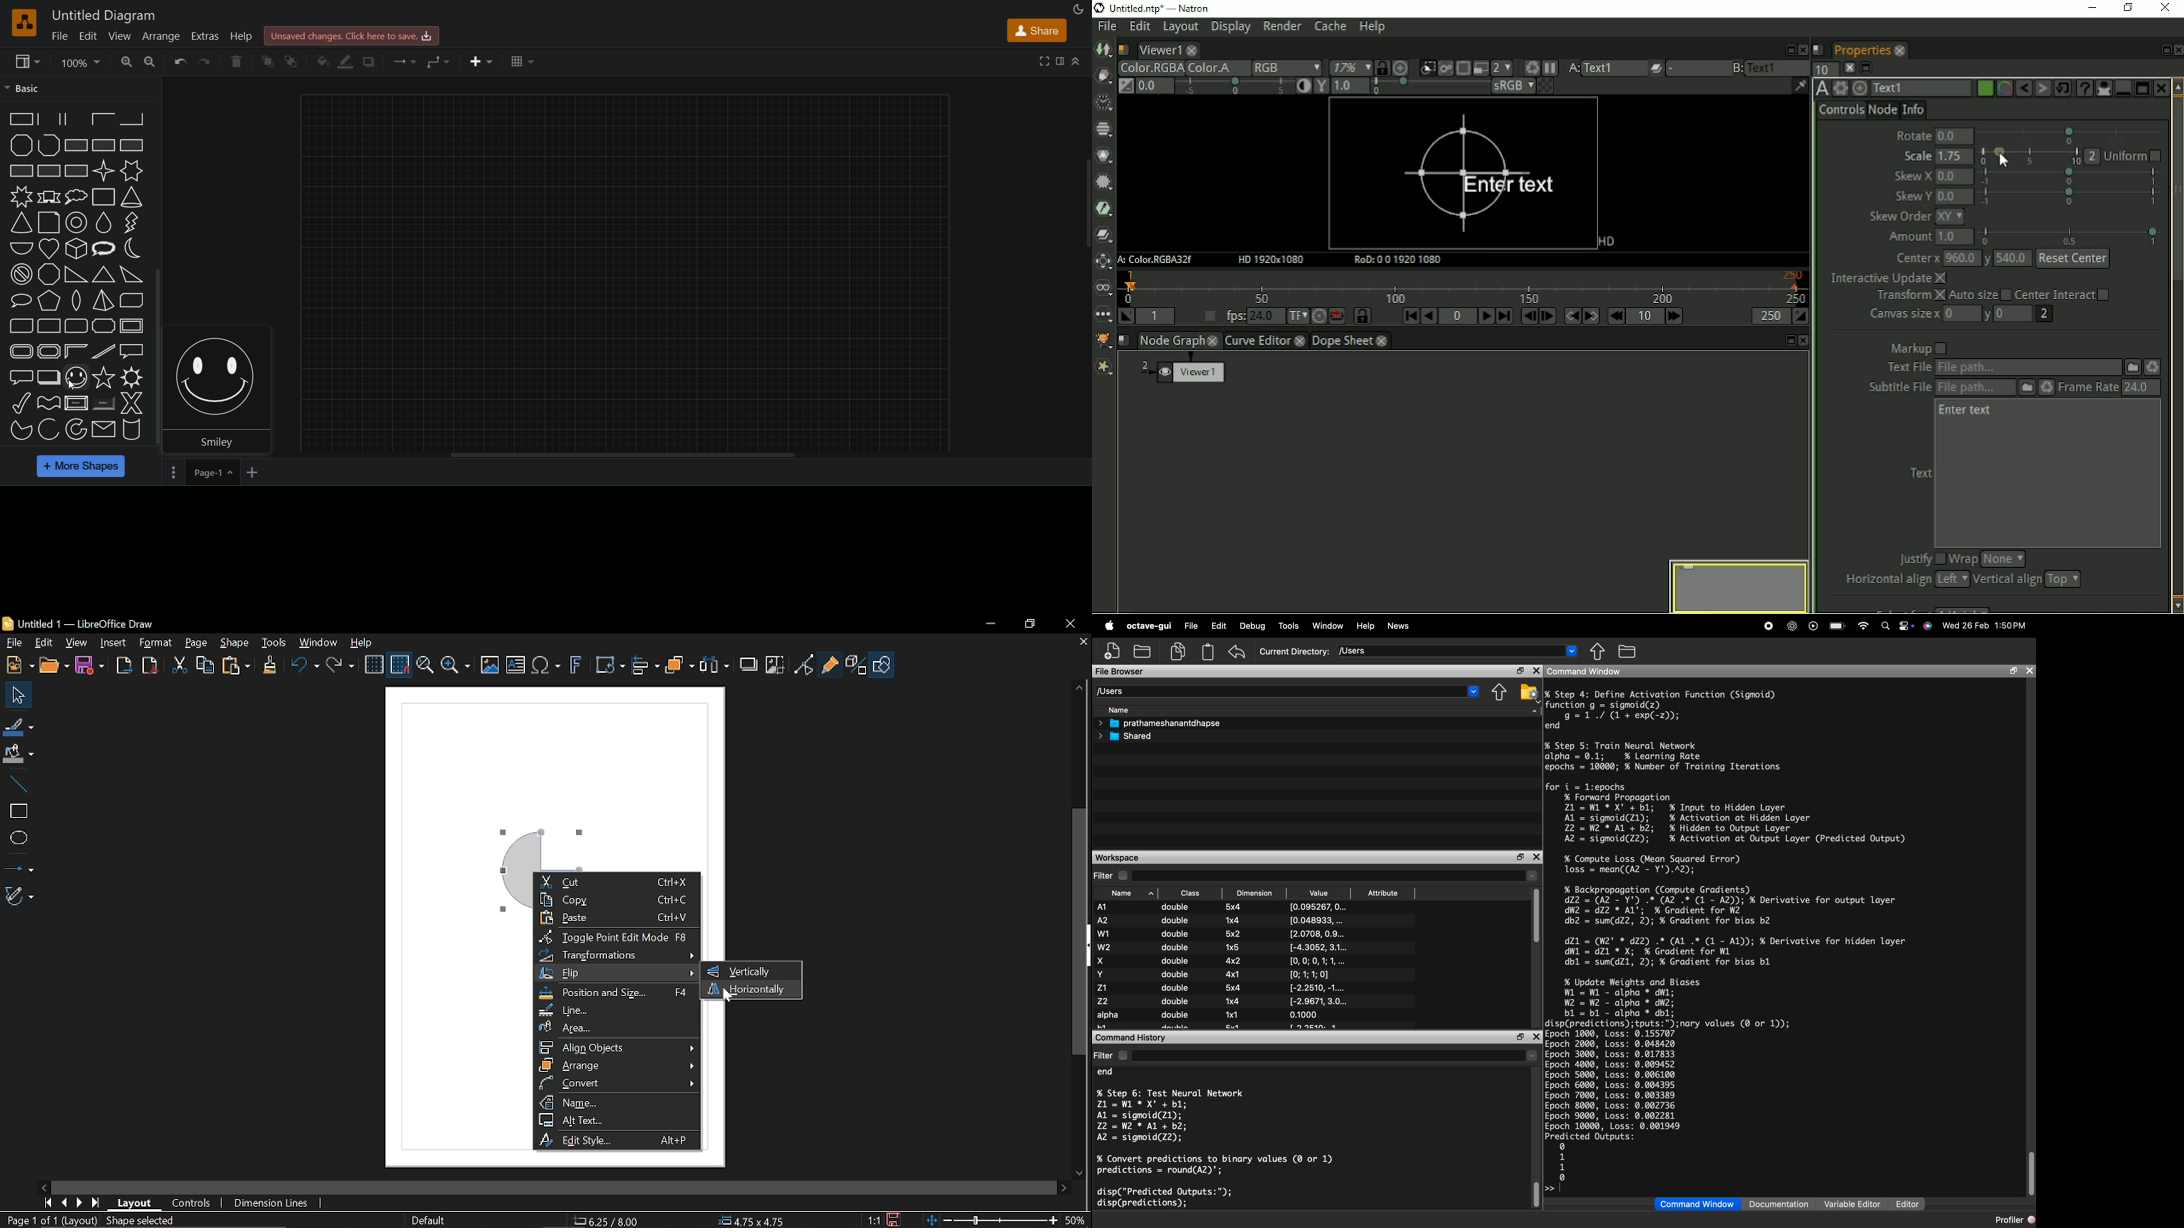  What do you see at coordinates (48, 325) in the screenshot?
I see `corner rounded rectangle ` at bounding box center [48, 325].